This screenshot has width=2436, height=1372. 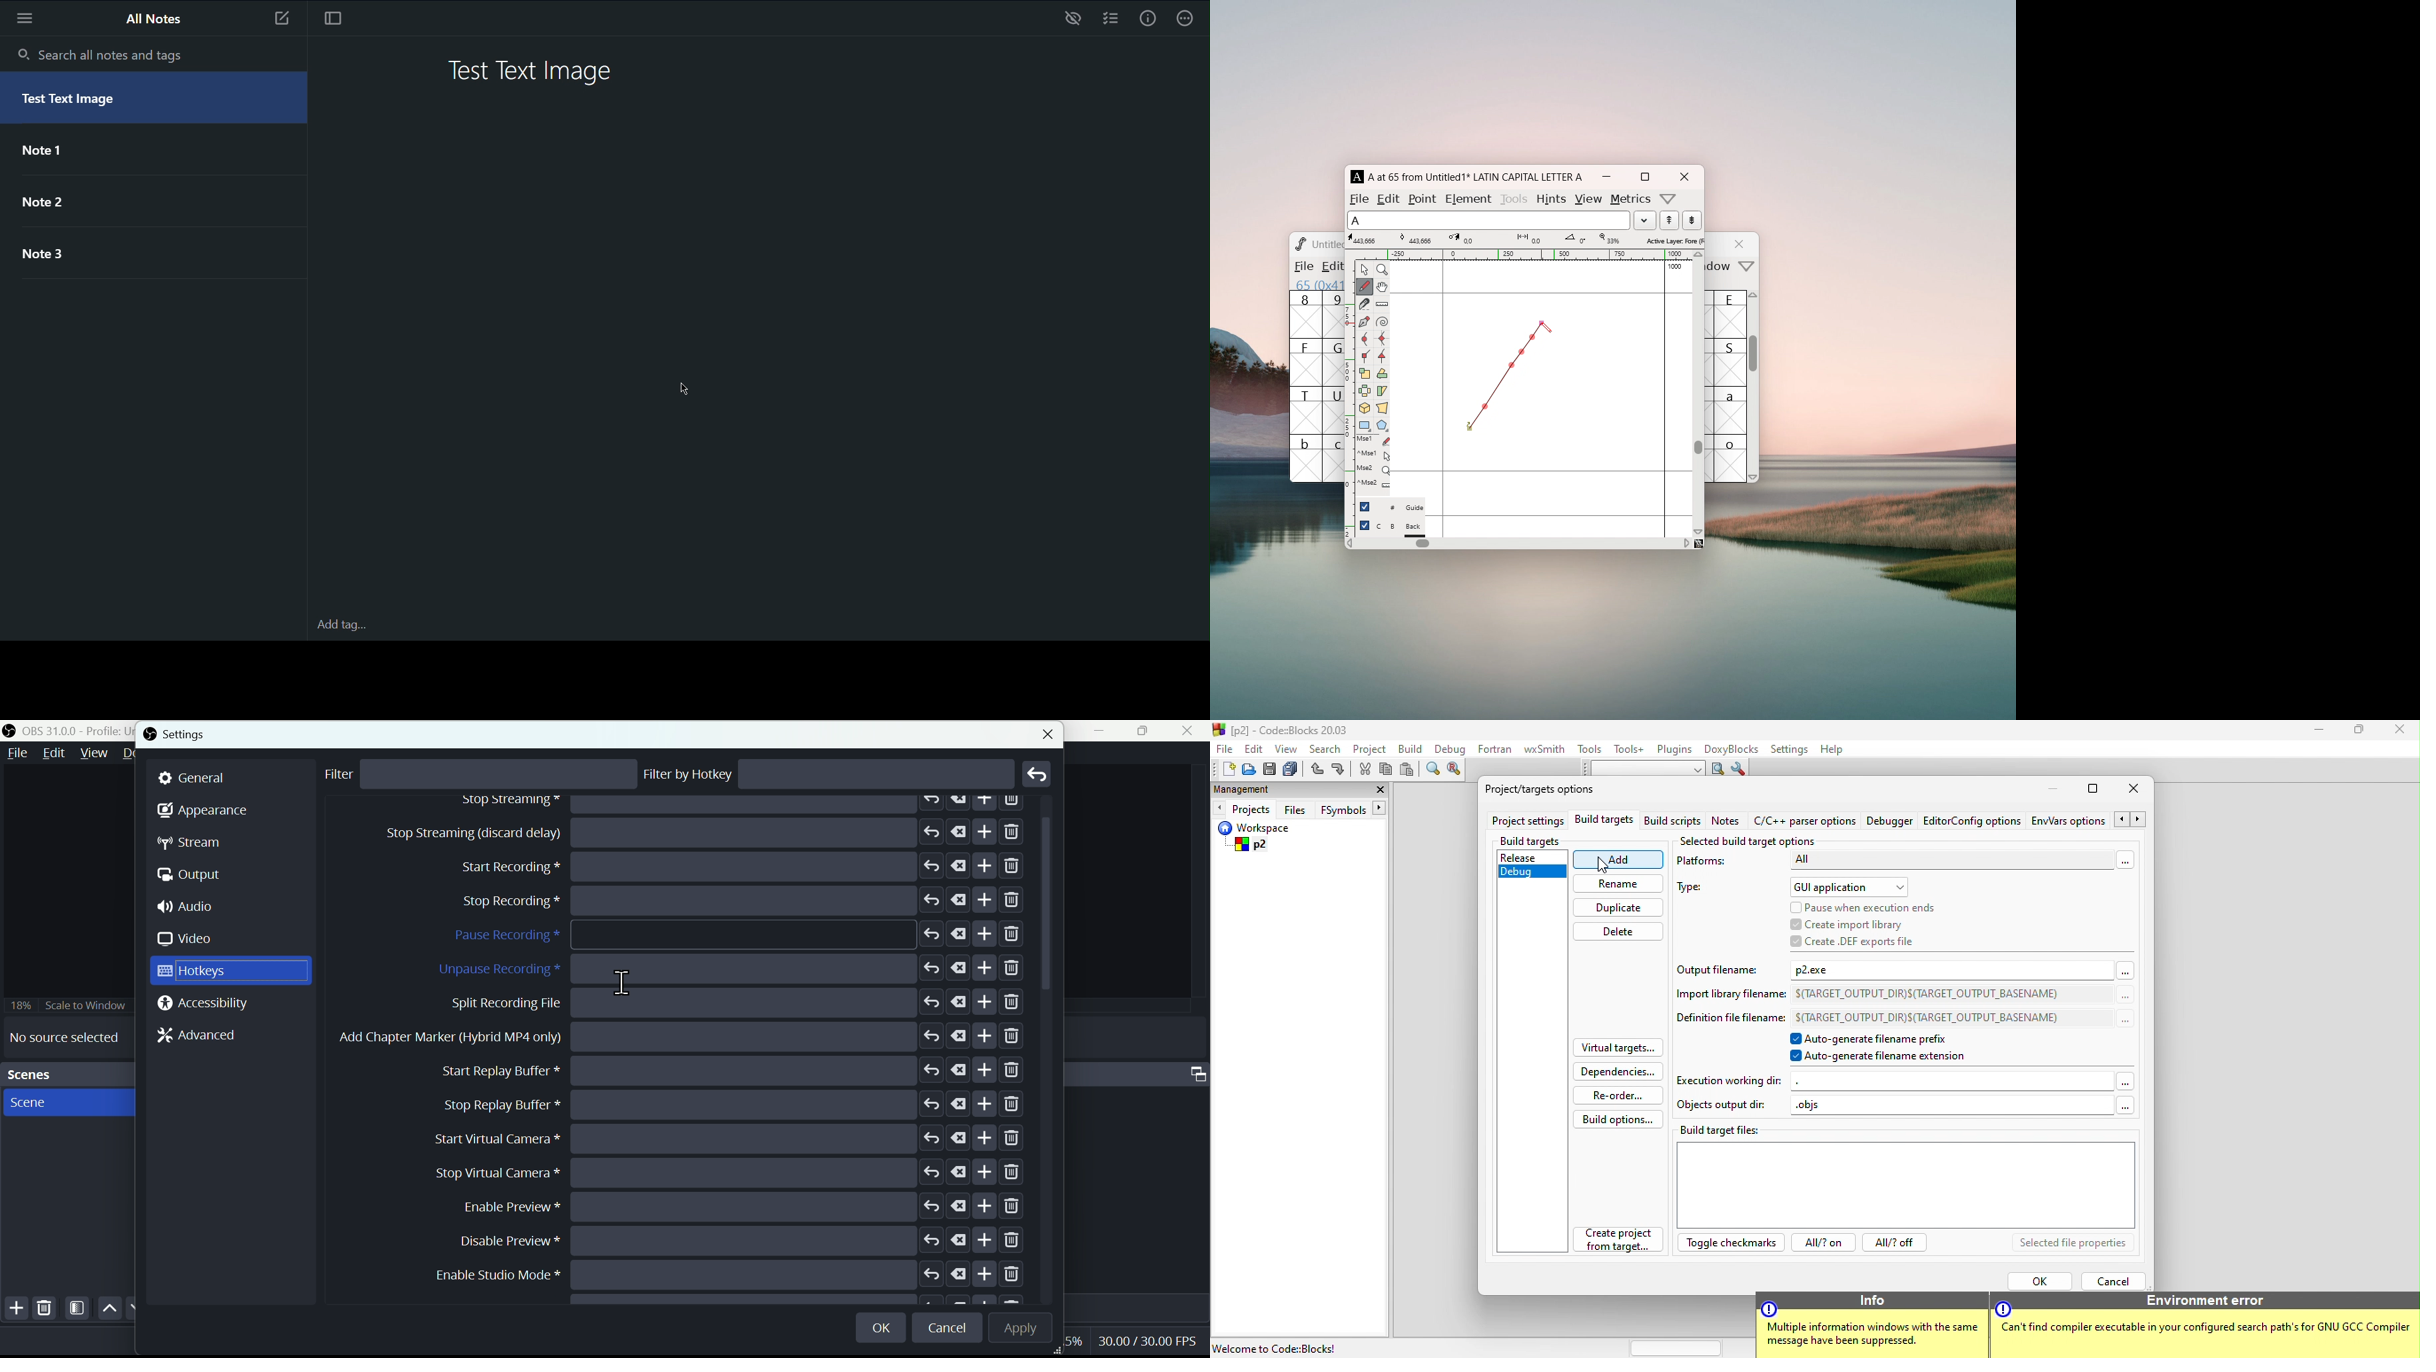 What do you see at coordinates (1371, 749) in the screenshot?
I see `project` at bounding box center [1371, 749].